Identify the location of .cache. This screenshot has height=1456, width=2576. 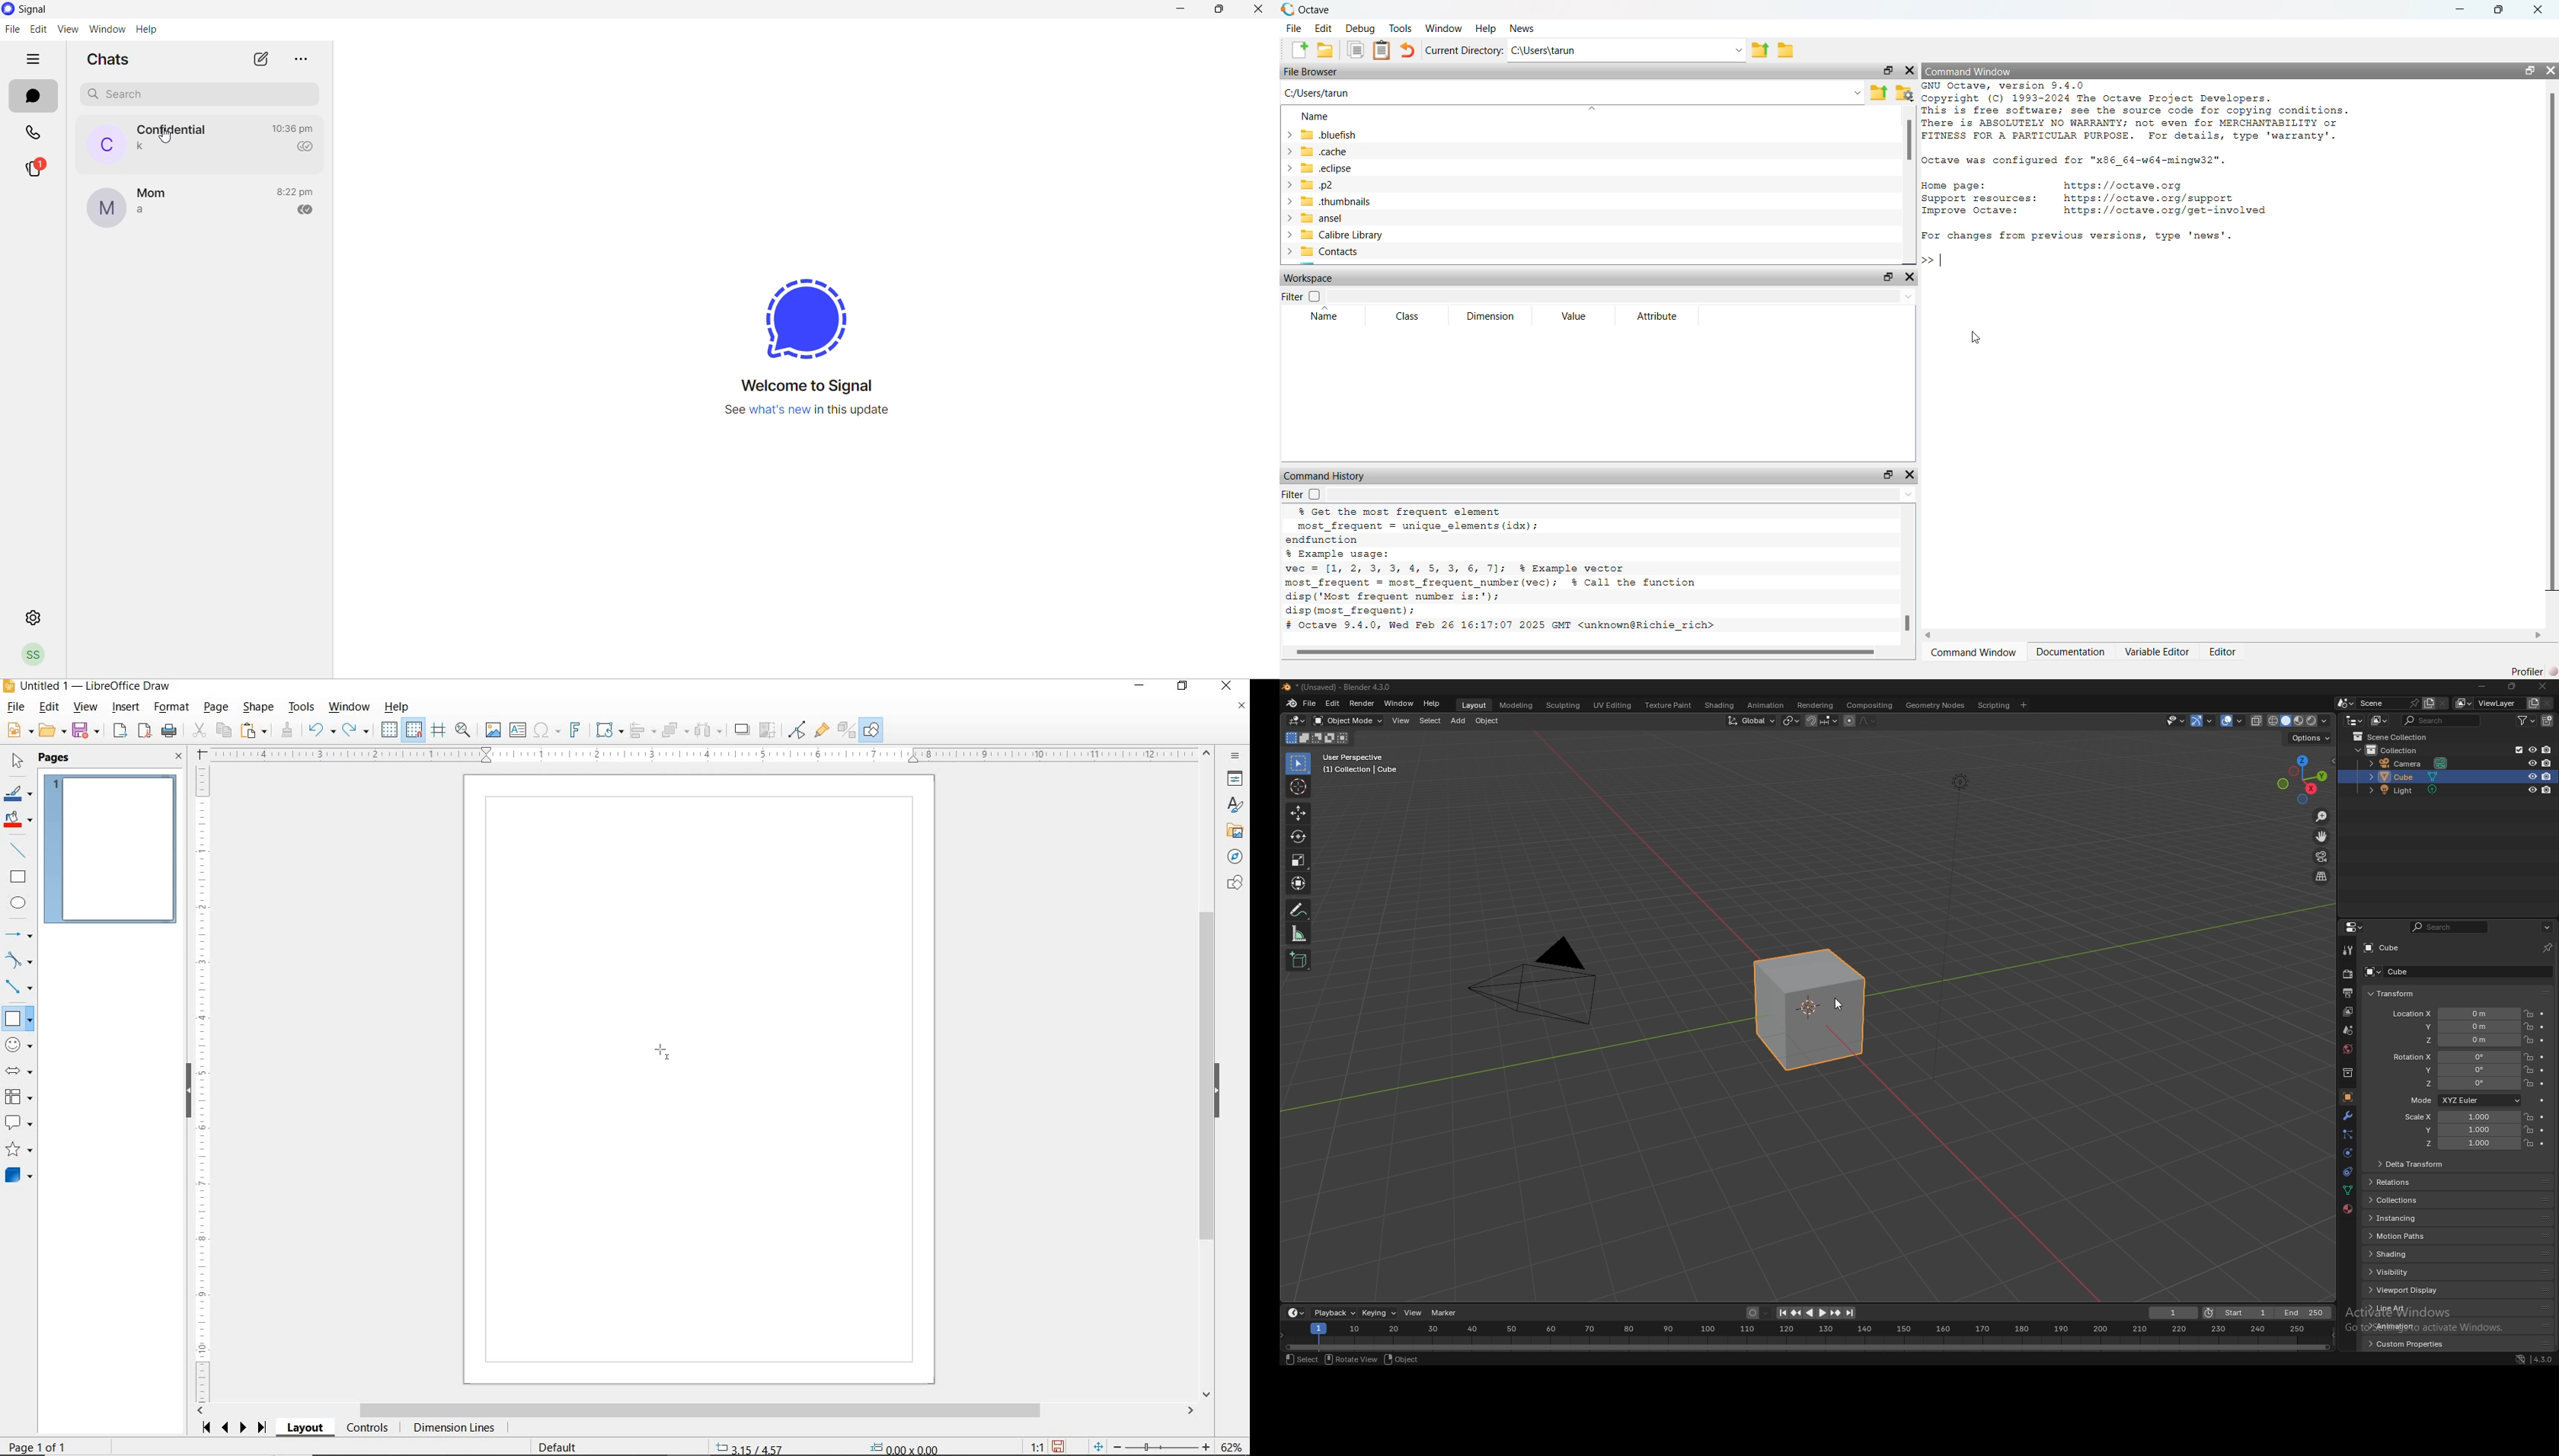
(1325, 151).